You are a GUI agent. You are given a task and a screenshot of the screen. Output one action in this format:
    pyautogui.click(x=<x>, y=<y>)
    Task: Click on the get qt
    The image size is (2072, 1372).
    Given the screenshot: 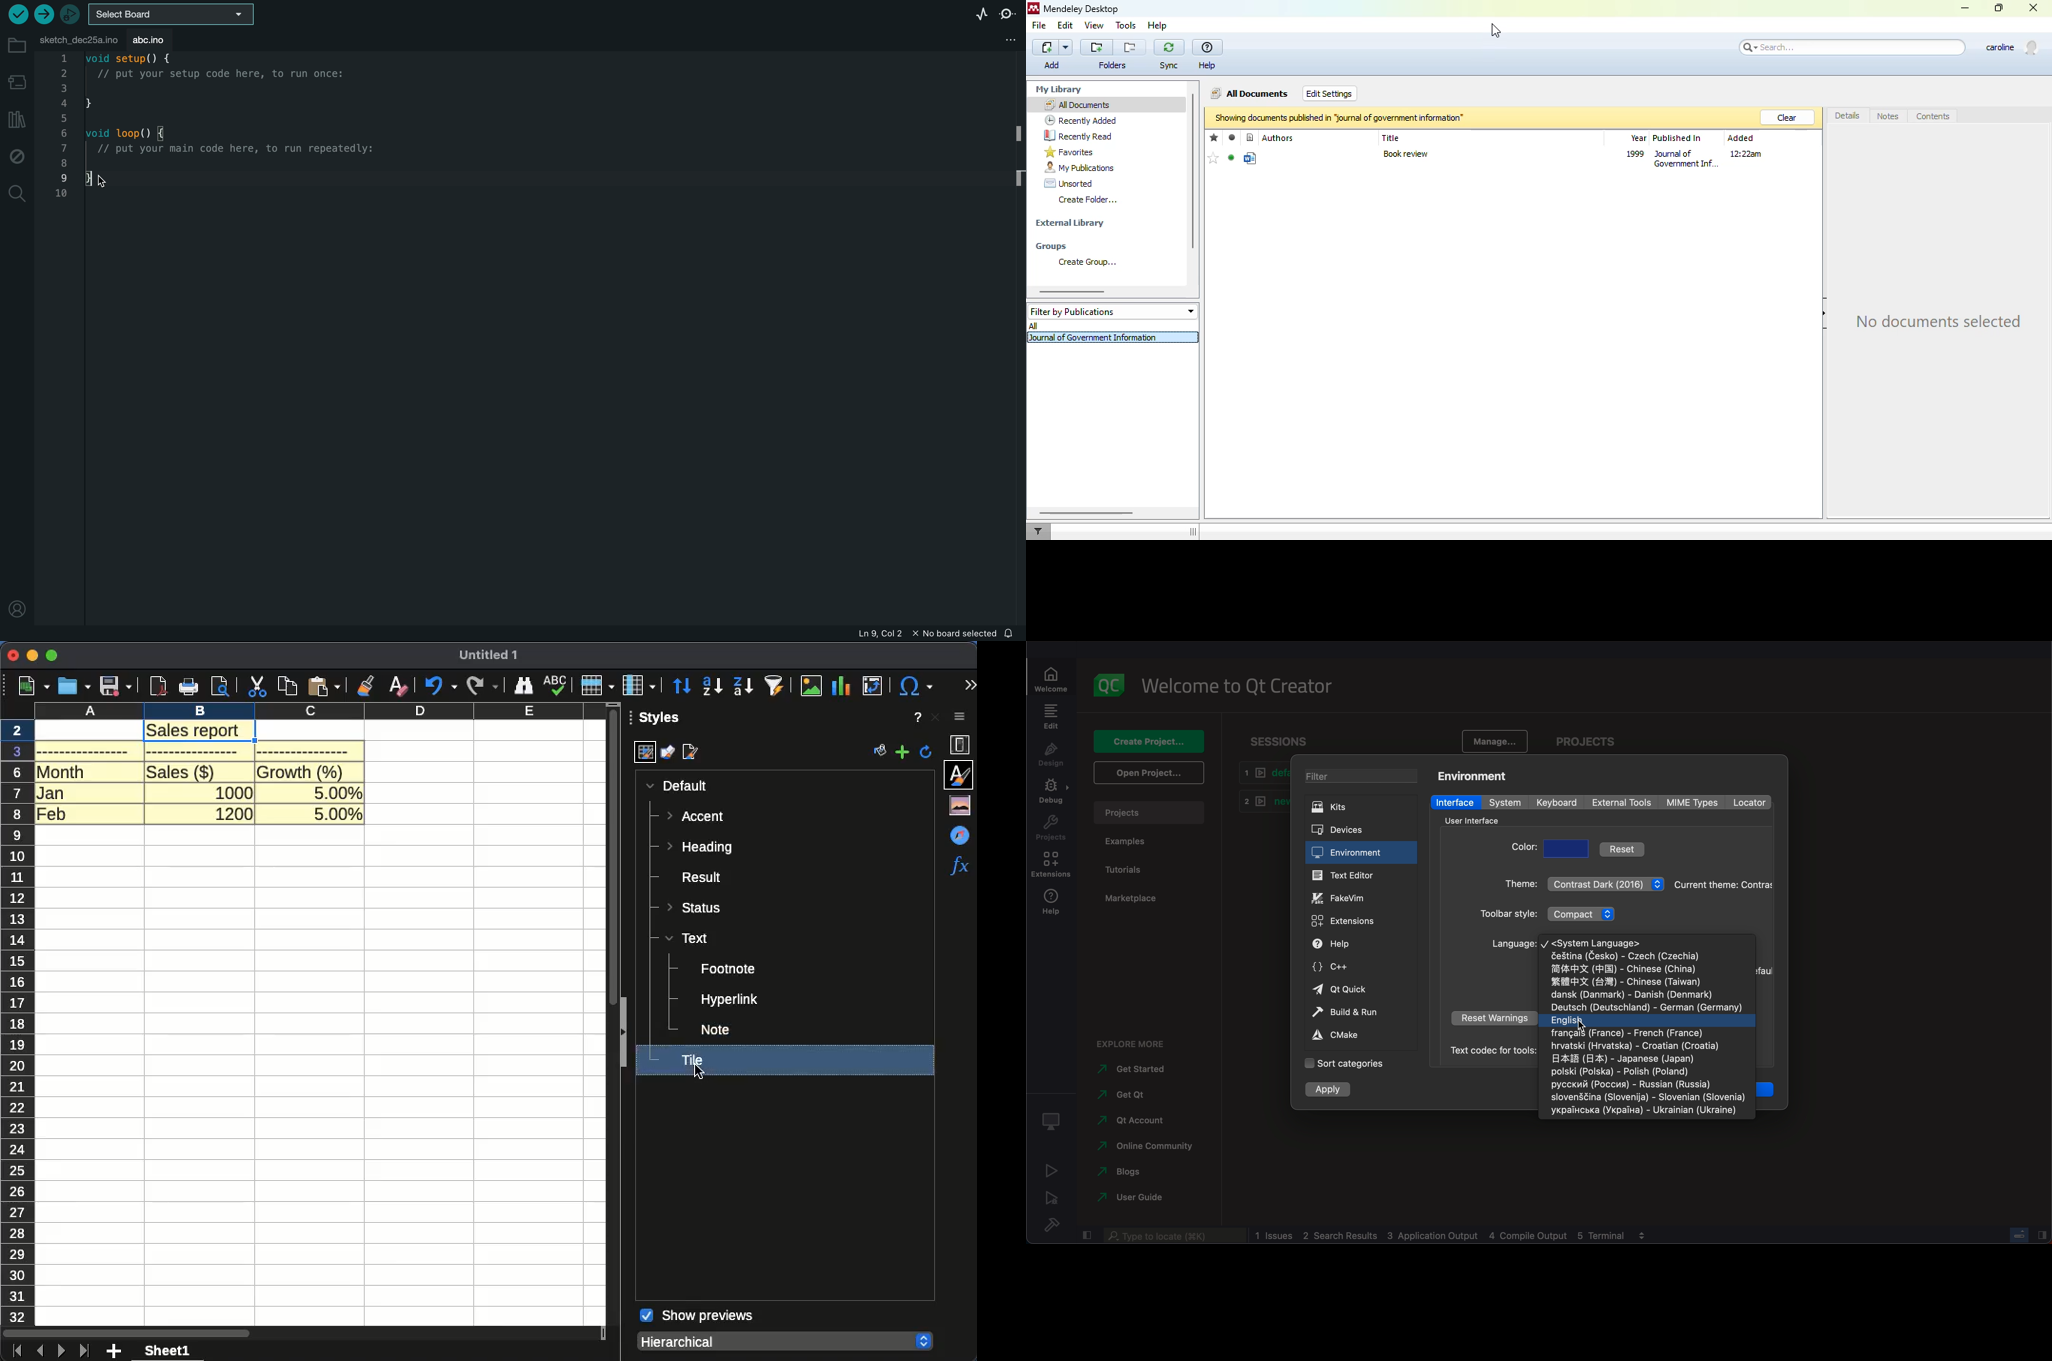 What is the action you would take?
    pyautogui.click(x=1126, y=1095)
    